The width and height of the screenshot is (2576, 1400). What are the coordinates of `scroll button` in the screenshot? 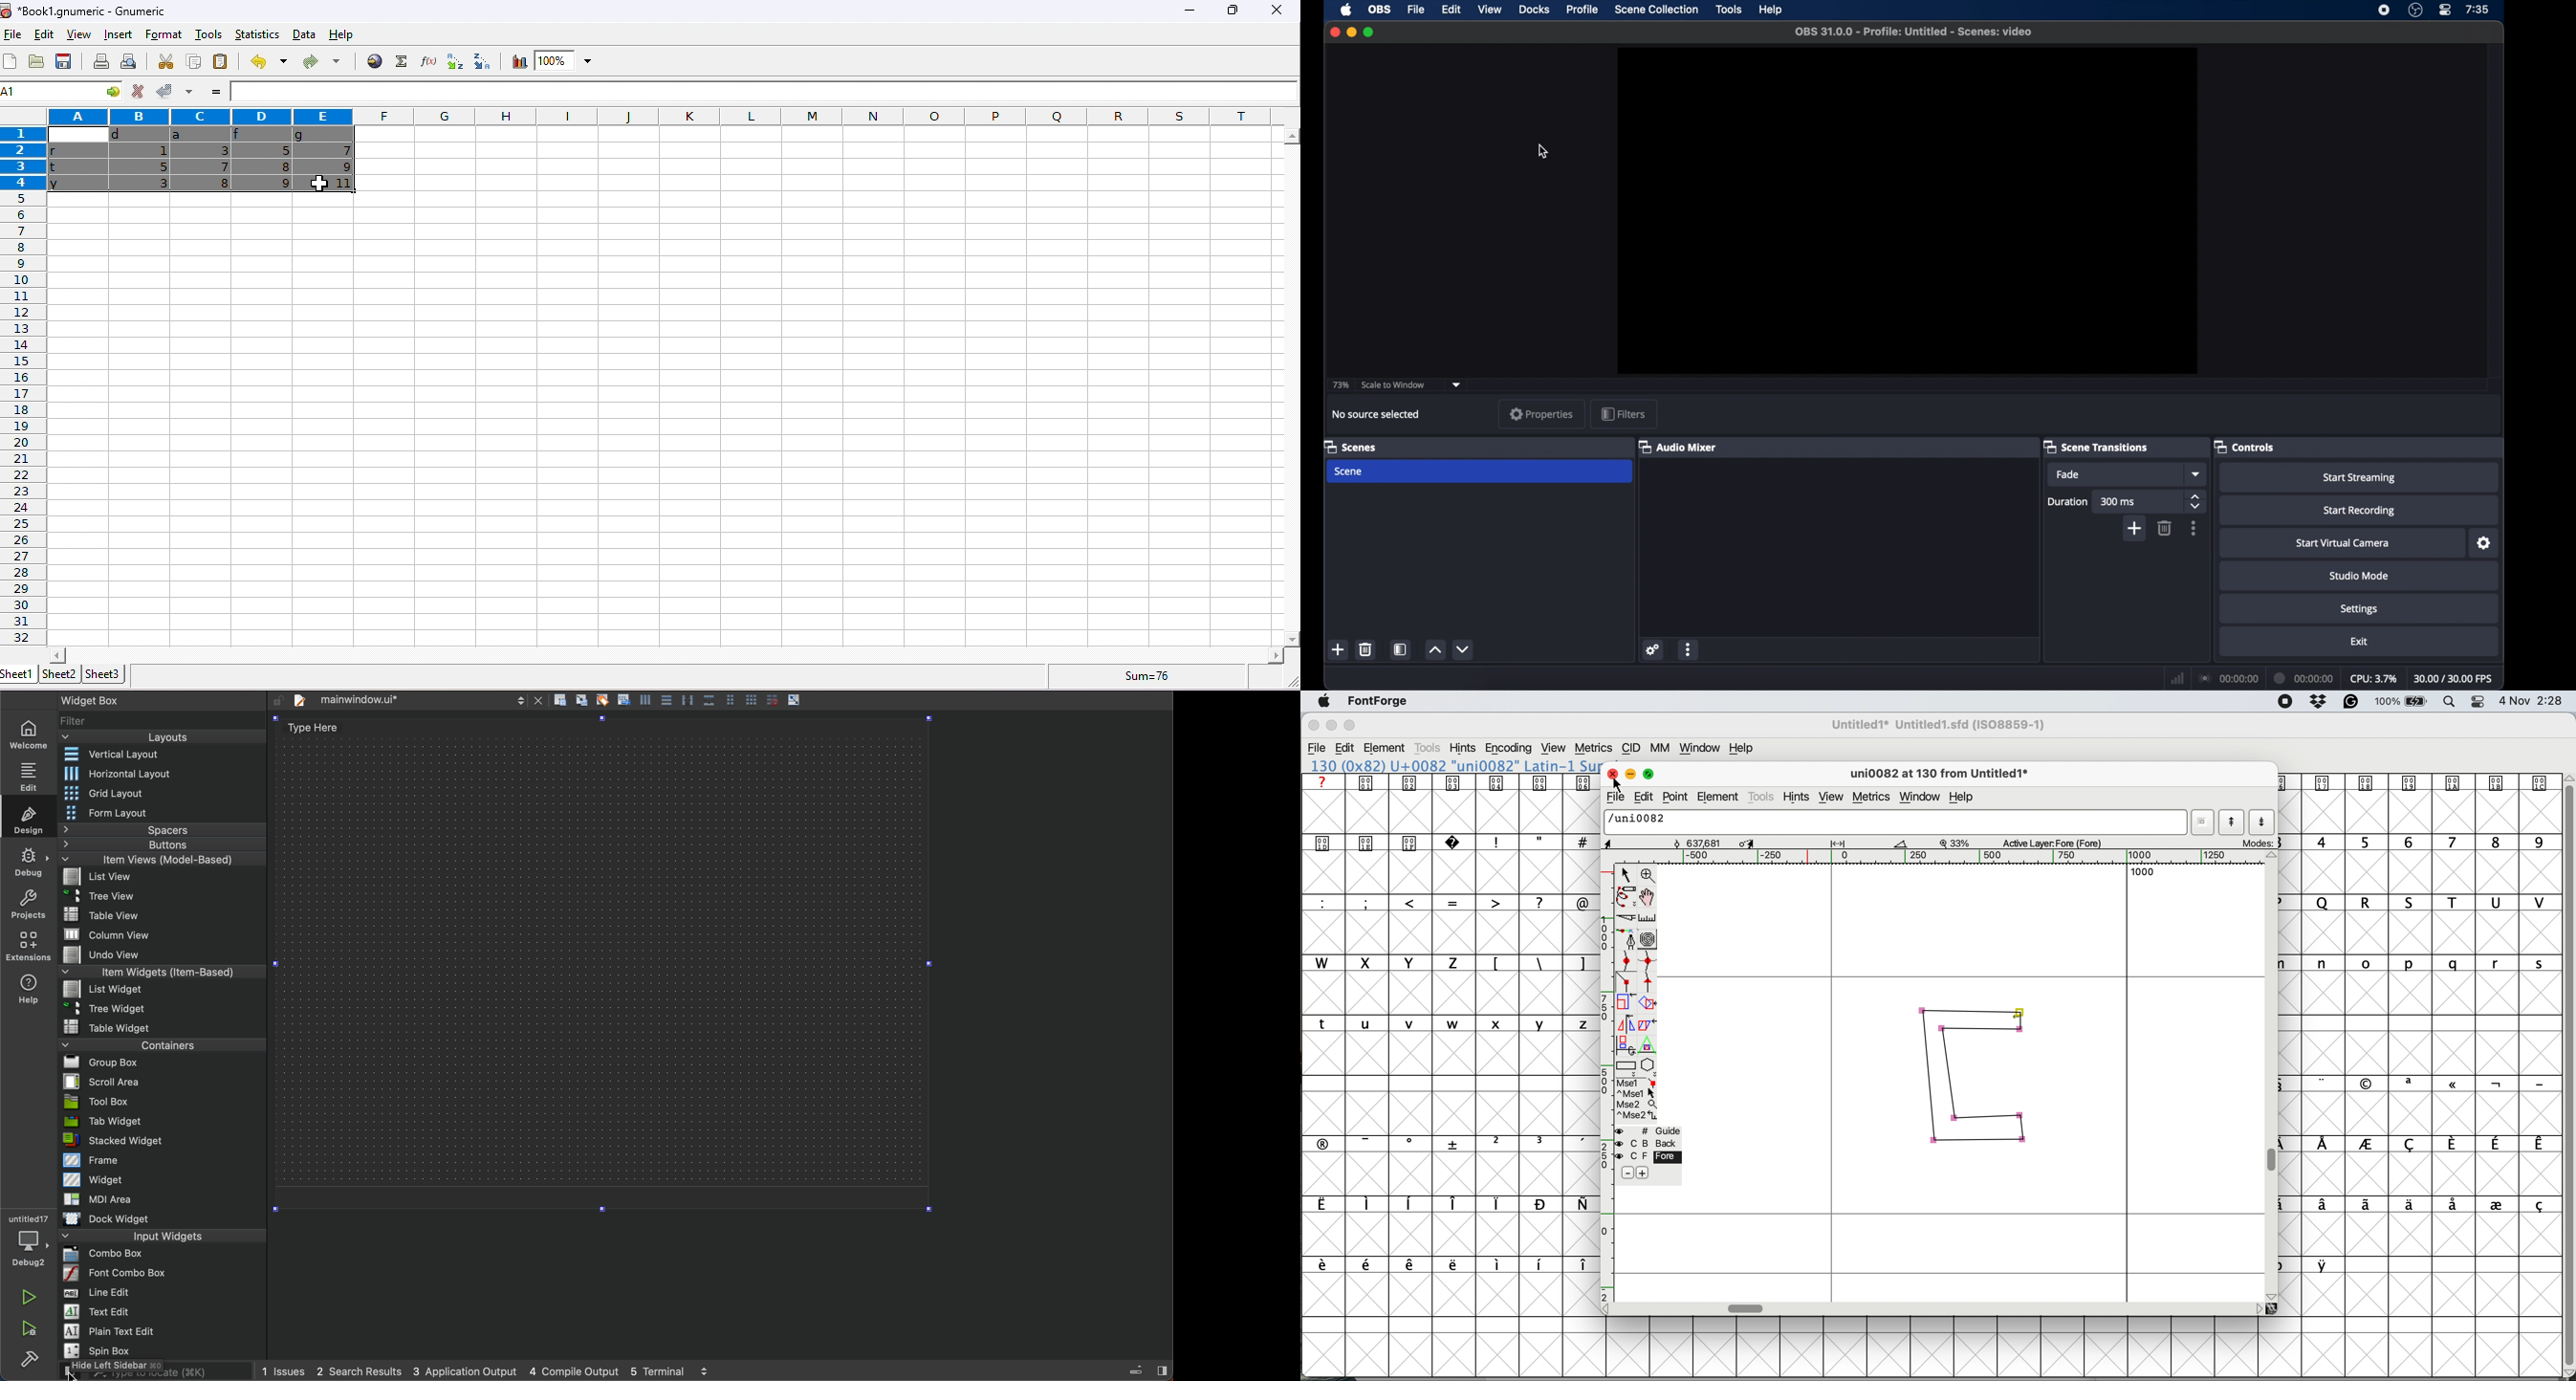 It's located at (1609, 1308).